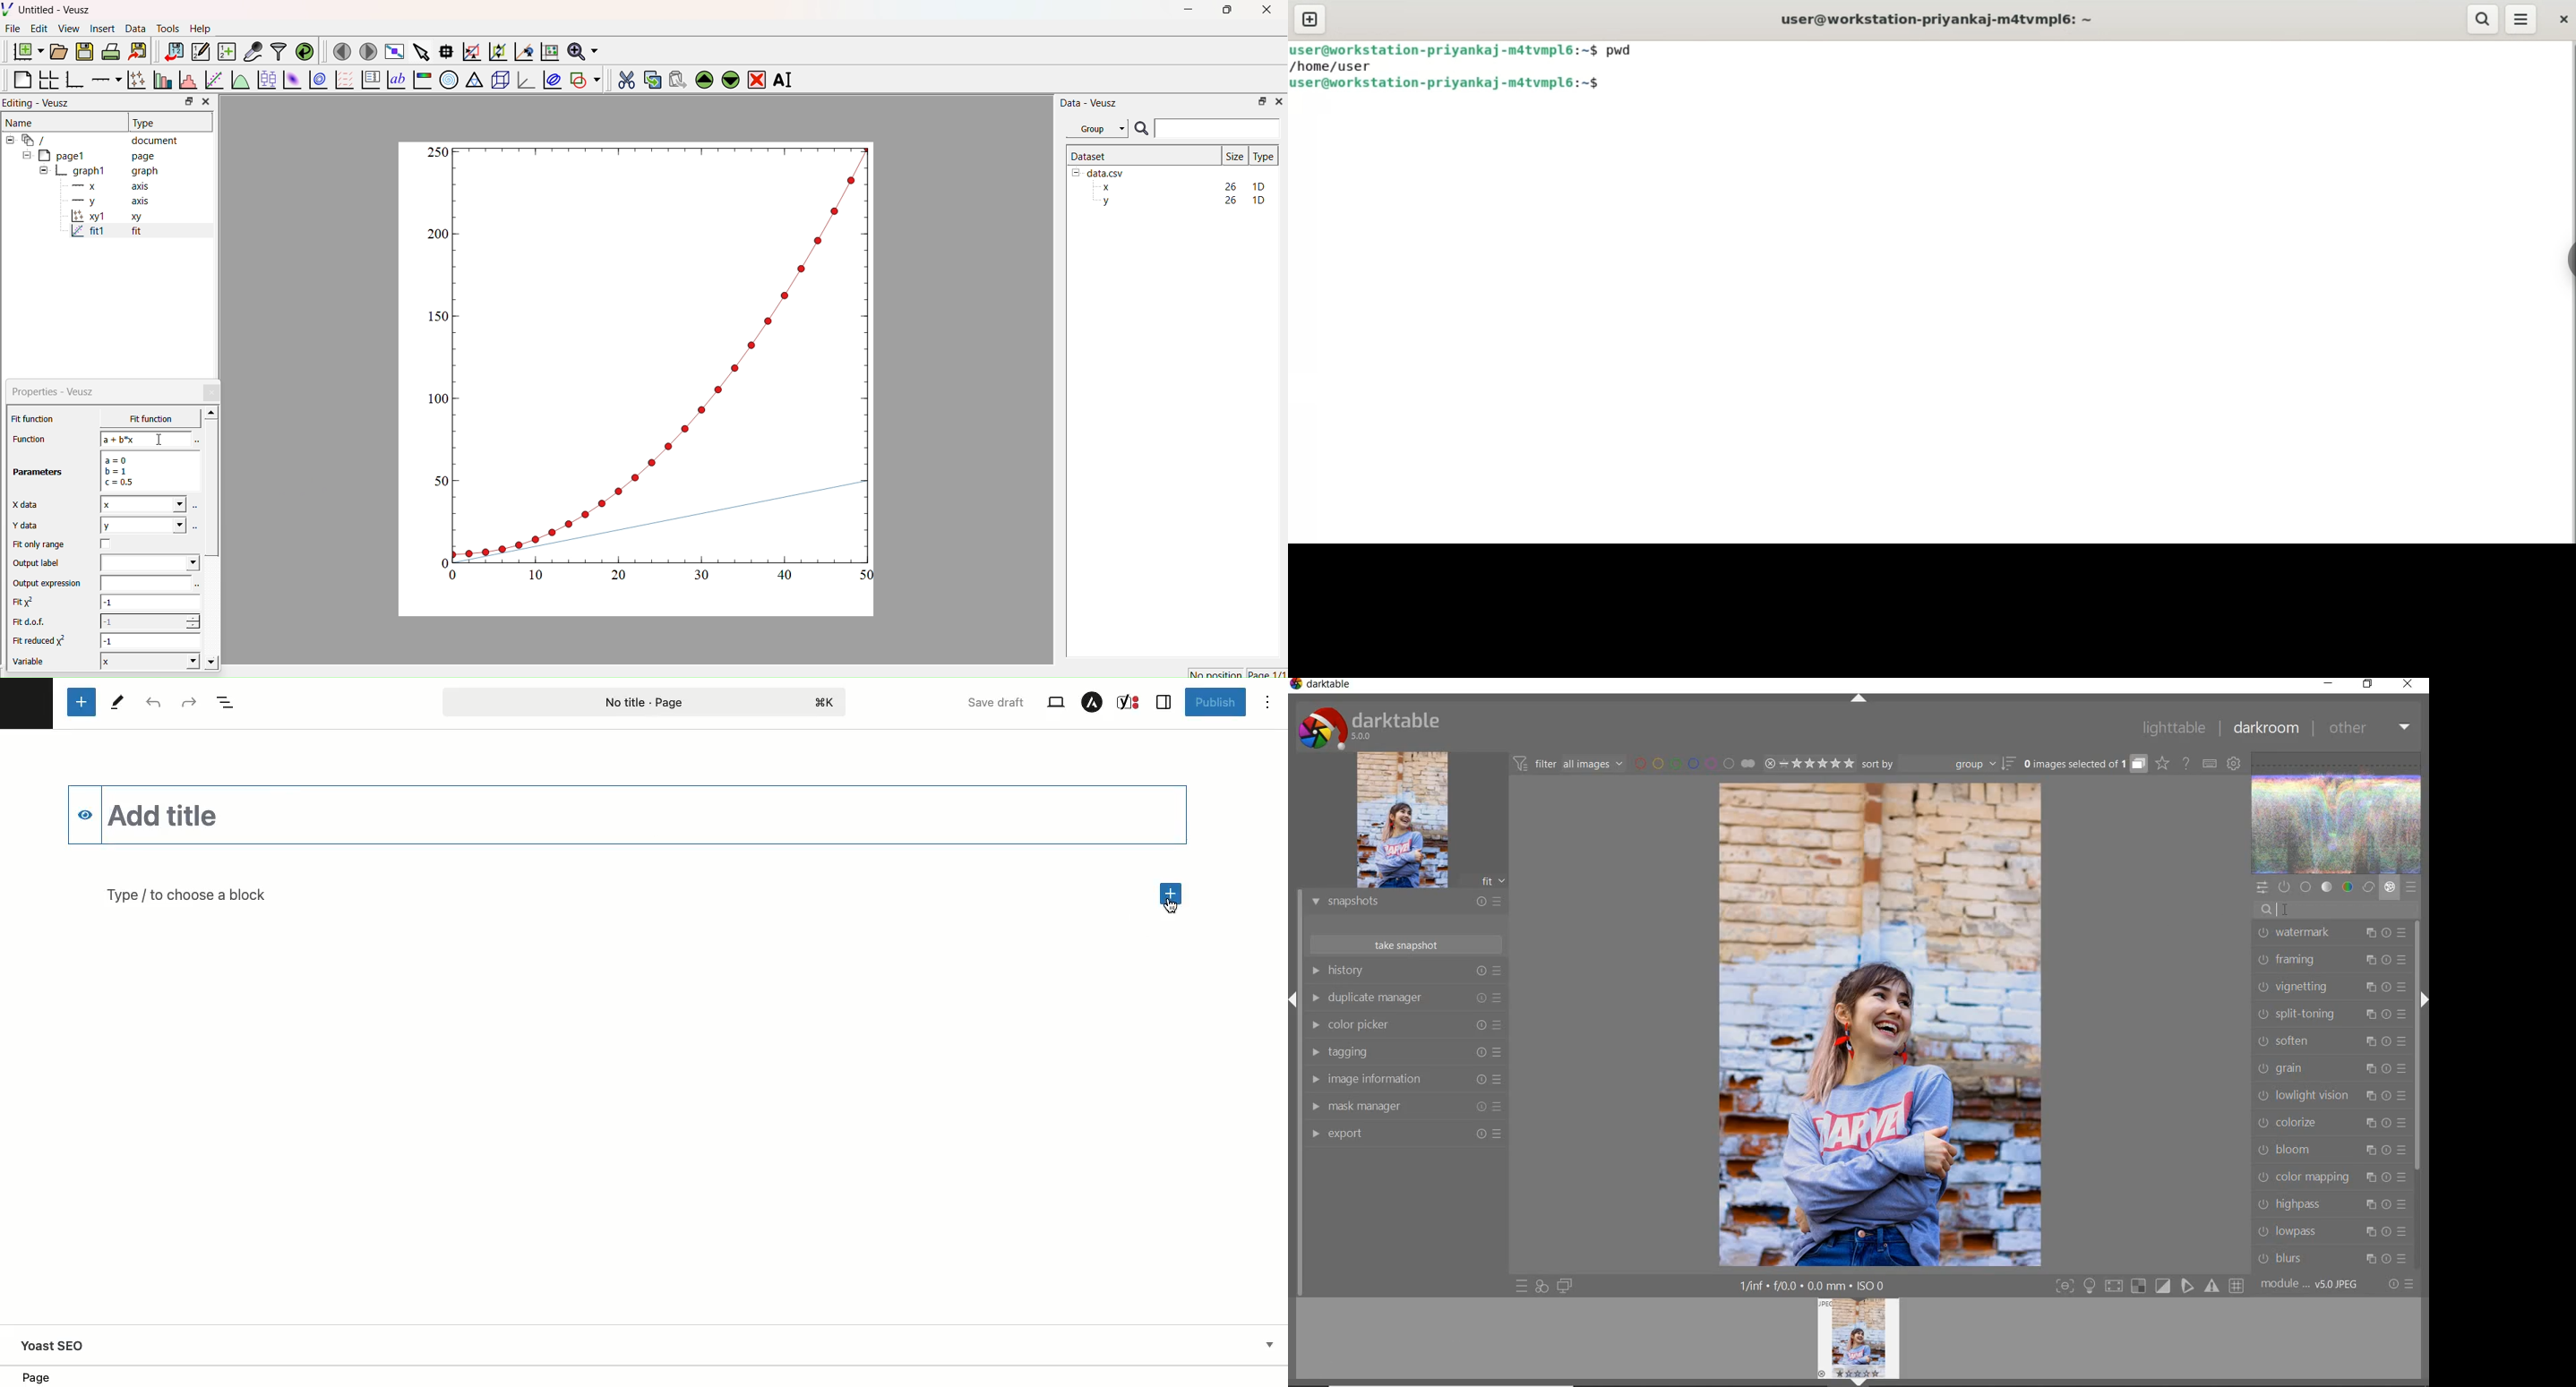 This screenshot has width=2576, height=1400. Describe the element at coordinates (1404, 1081) in the screenshot. I see `image information` at that location.